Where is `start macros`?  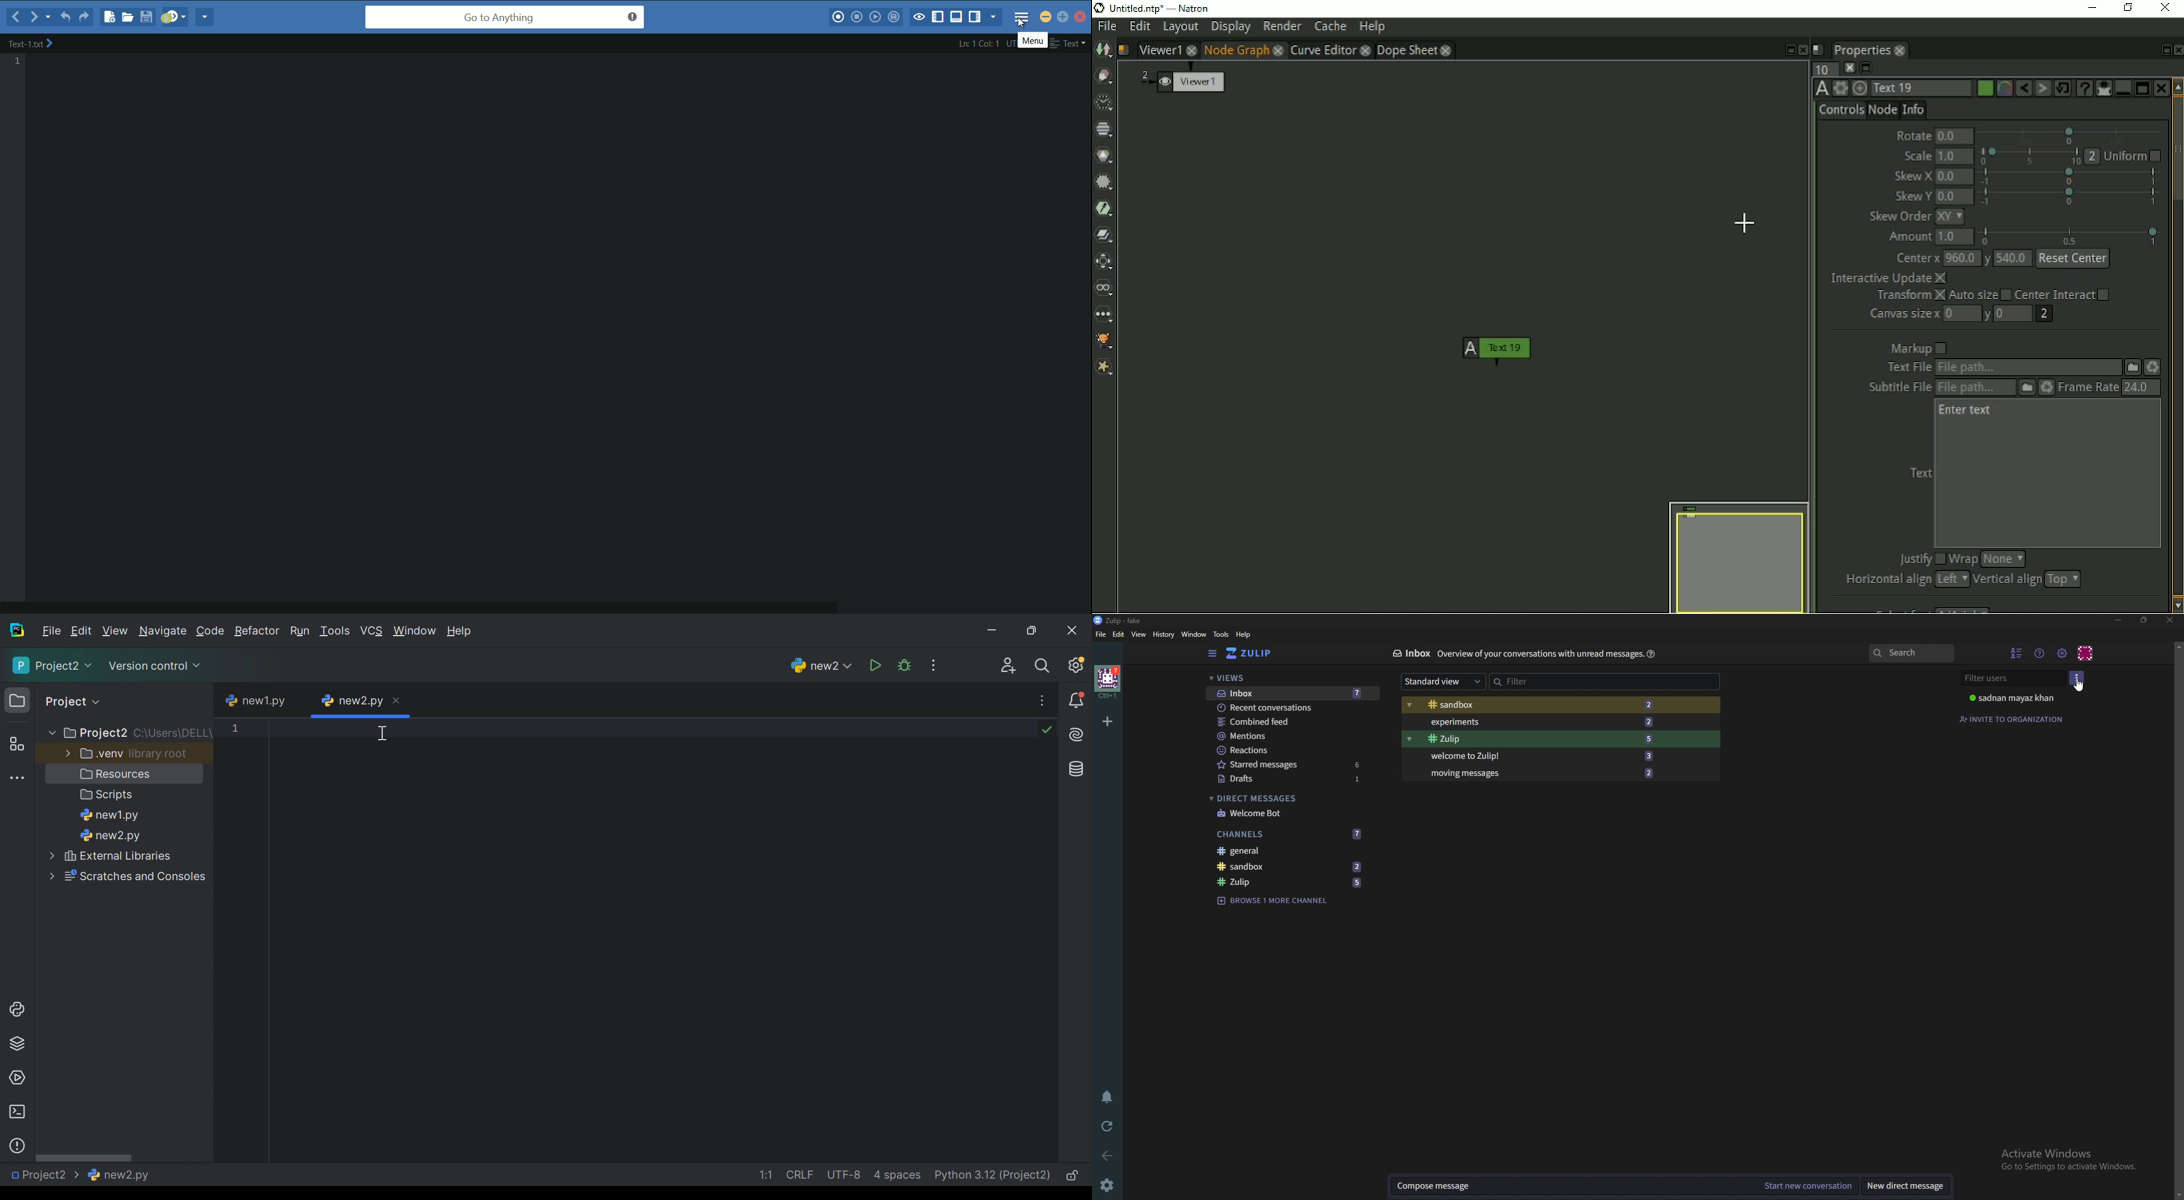
start macros is located at coordinates (838, 18).